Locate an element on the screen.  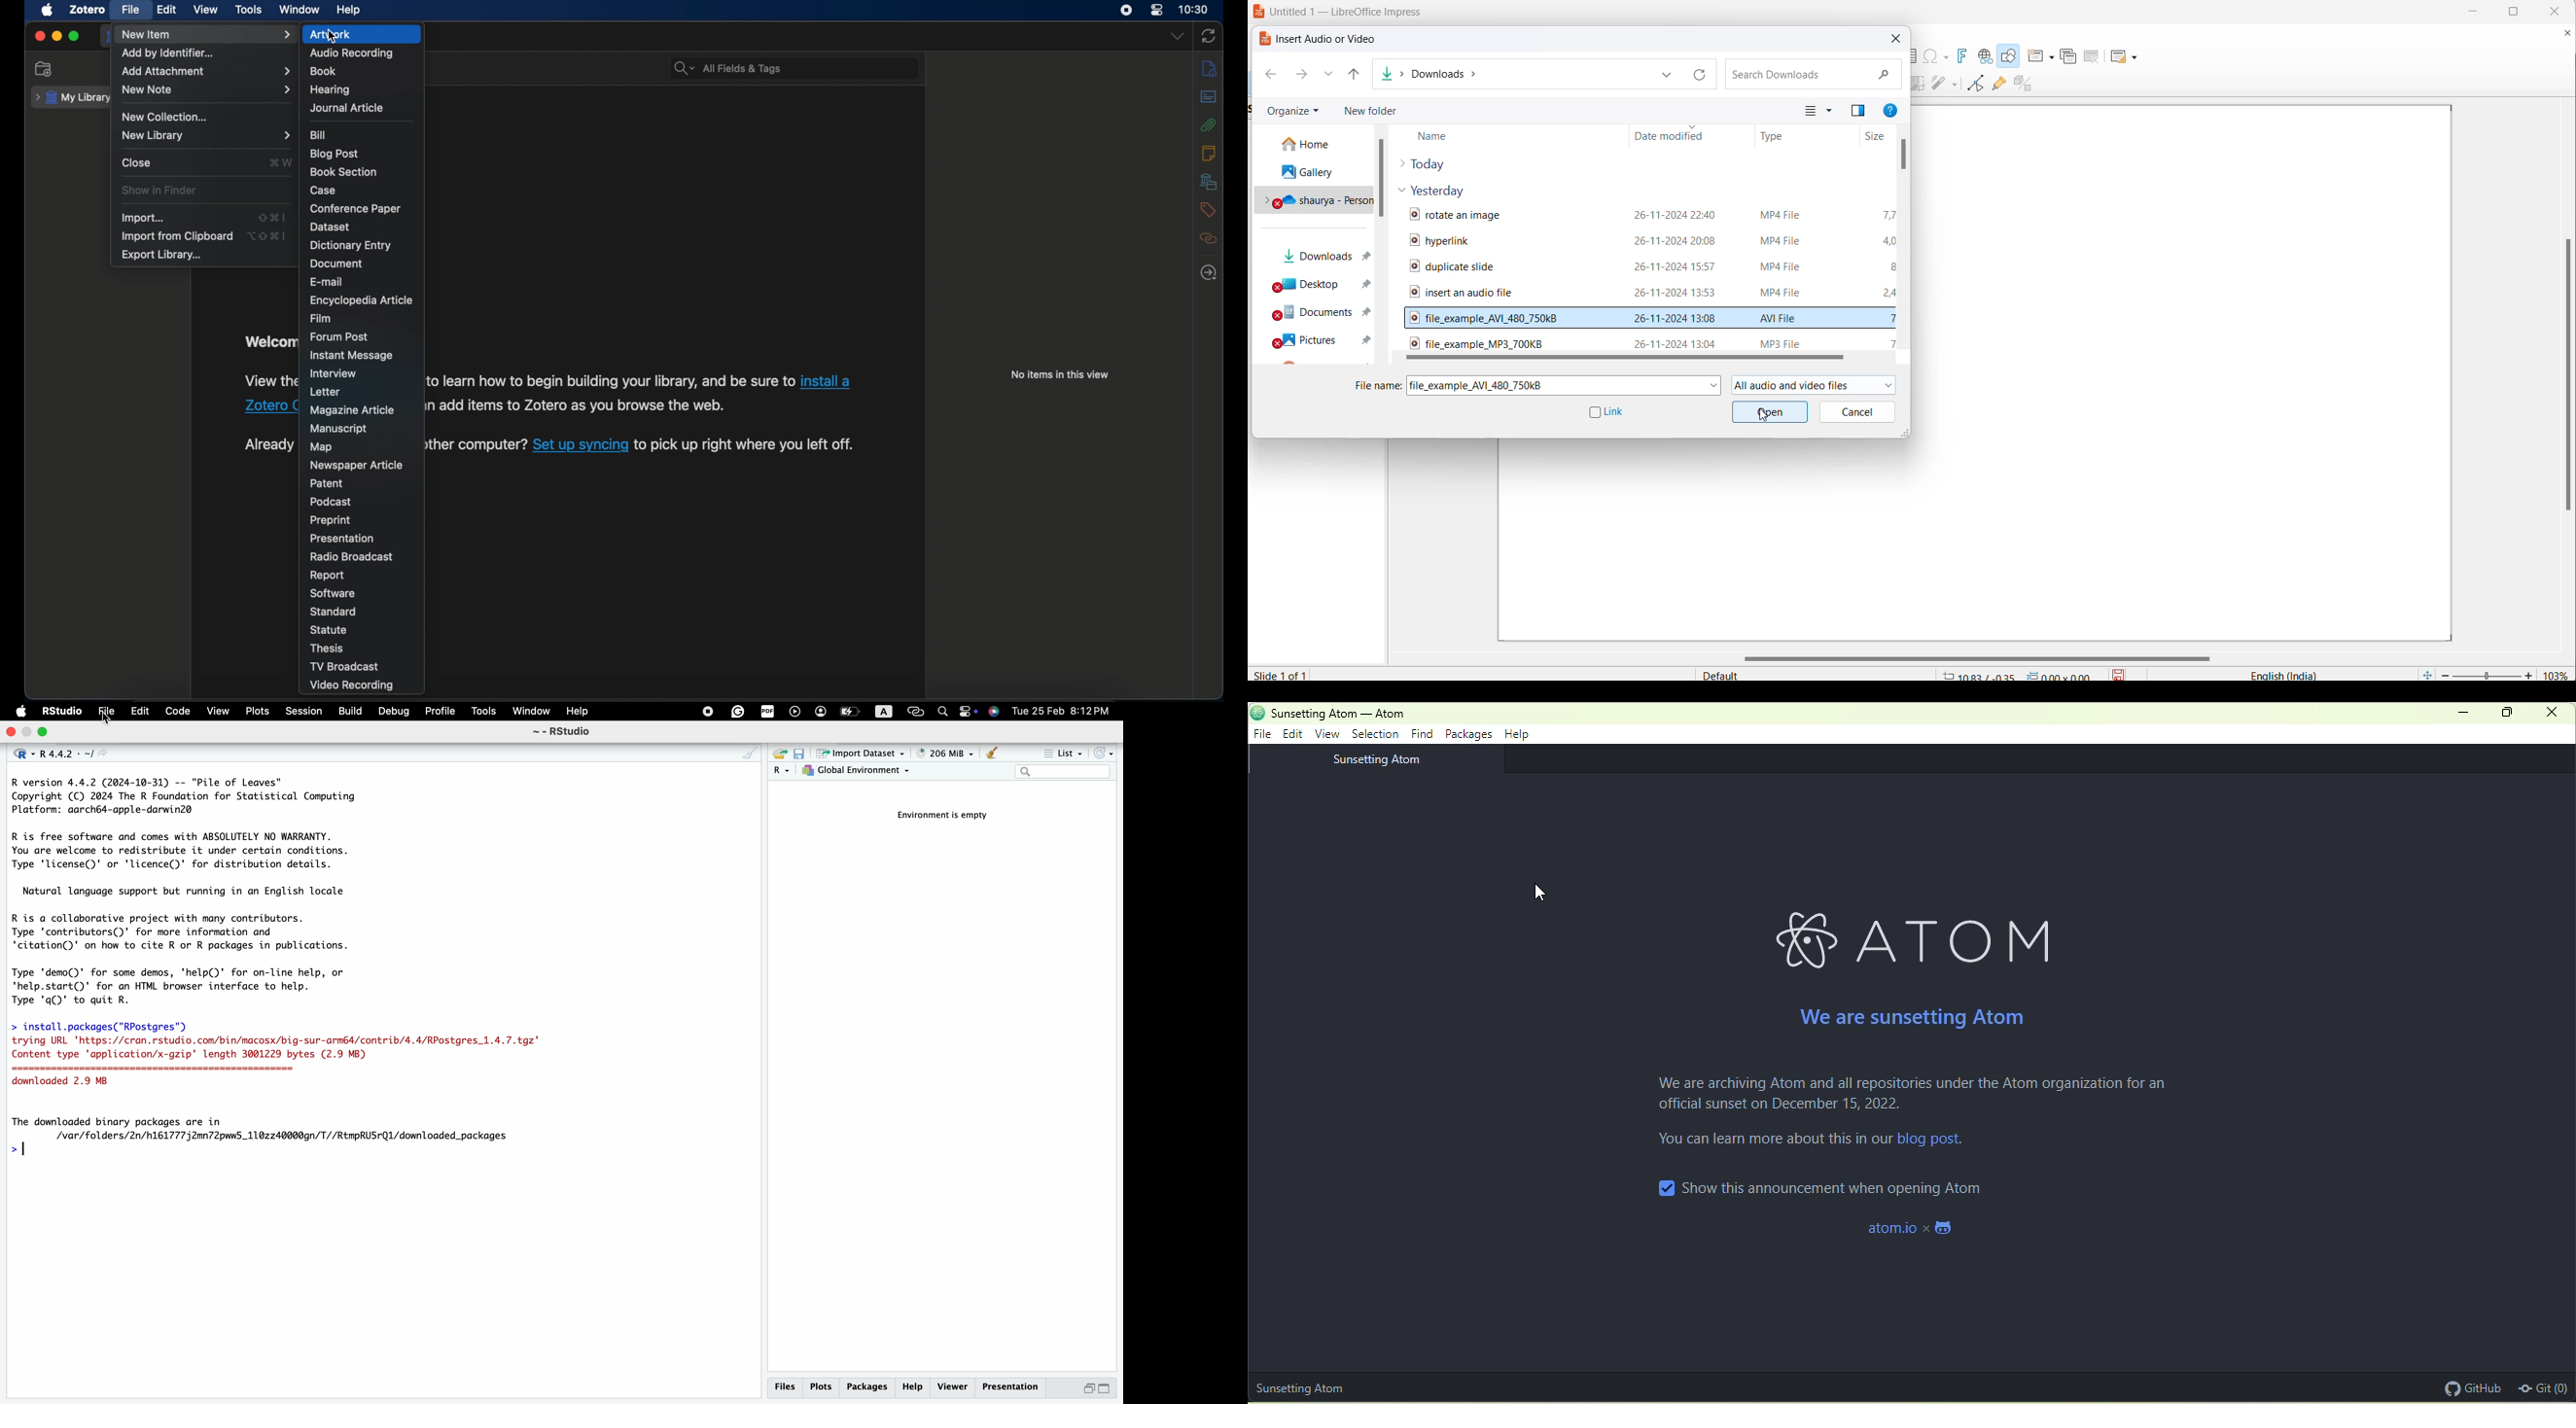
minimize is located at coordinates (1085, 1391).